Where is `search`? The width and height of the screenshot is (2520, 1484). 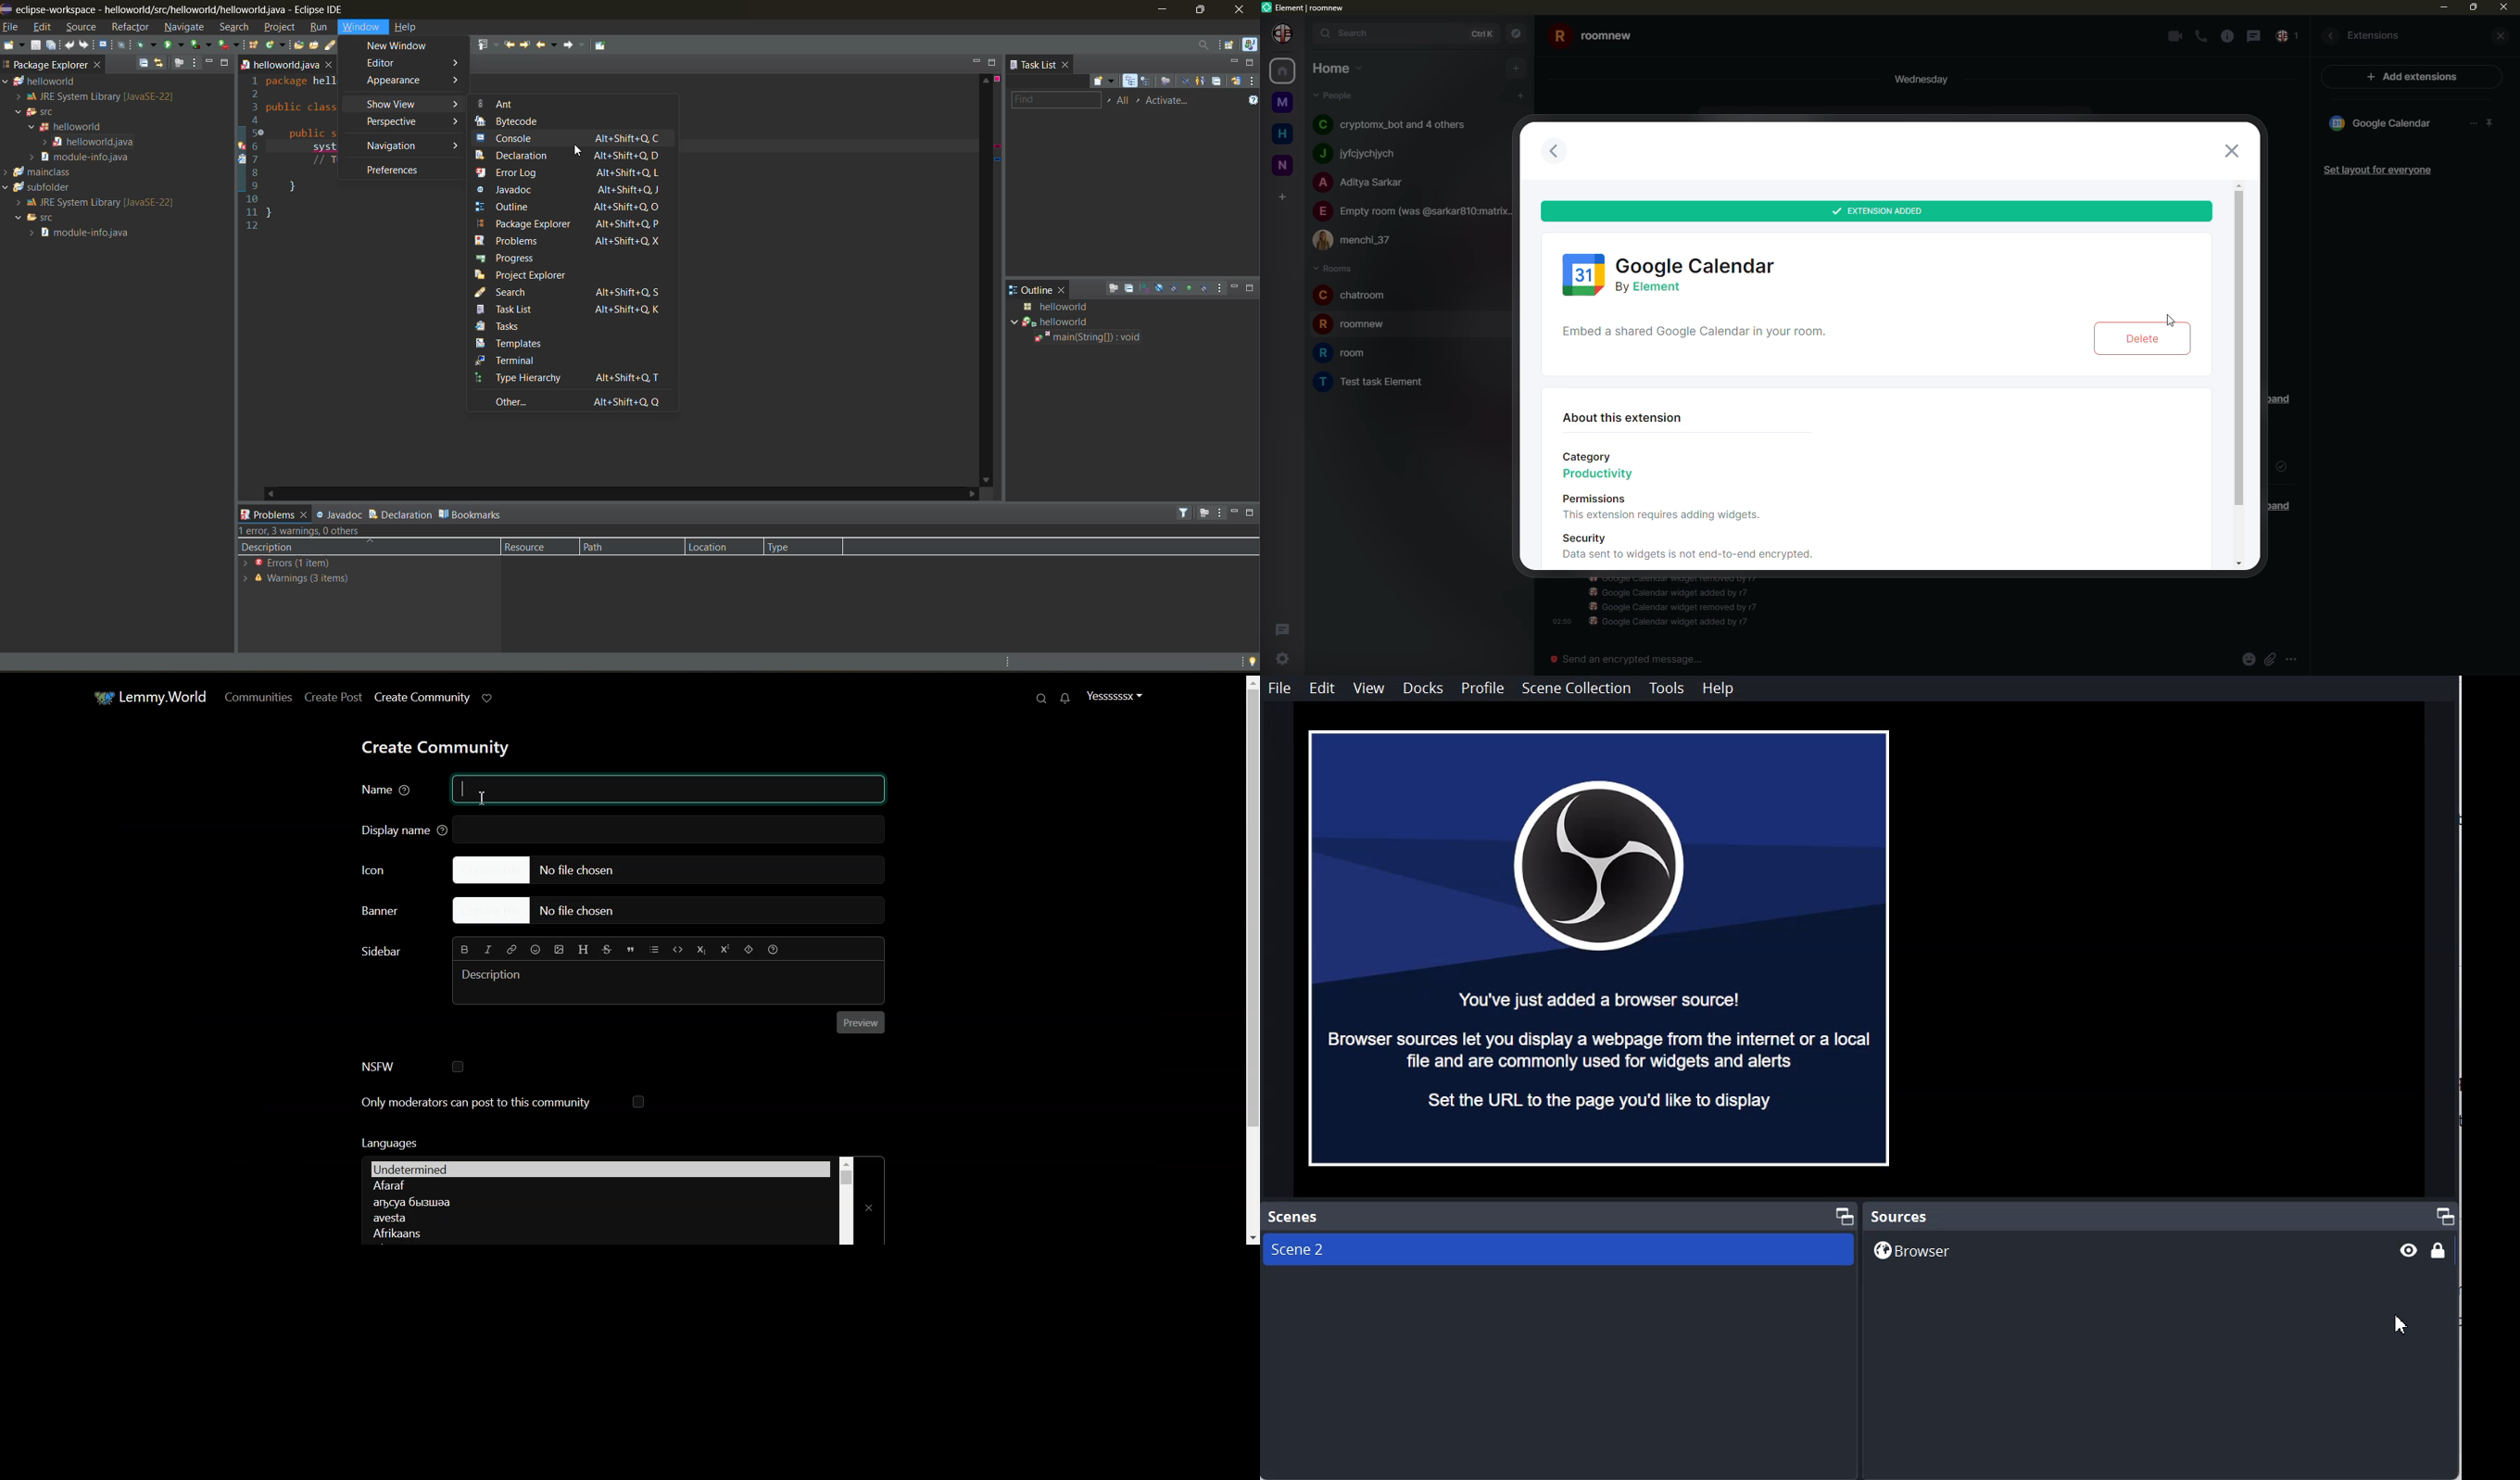
search is located at coordinates (1349, 35).